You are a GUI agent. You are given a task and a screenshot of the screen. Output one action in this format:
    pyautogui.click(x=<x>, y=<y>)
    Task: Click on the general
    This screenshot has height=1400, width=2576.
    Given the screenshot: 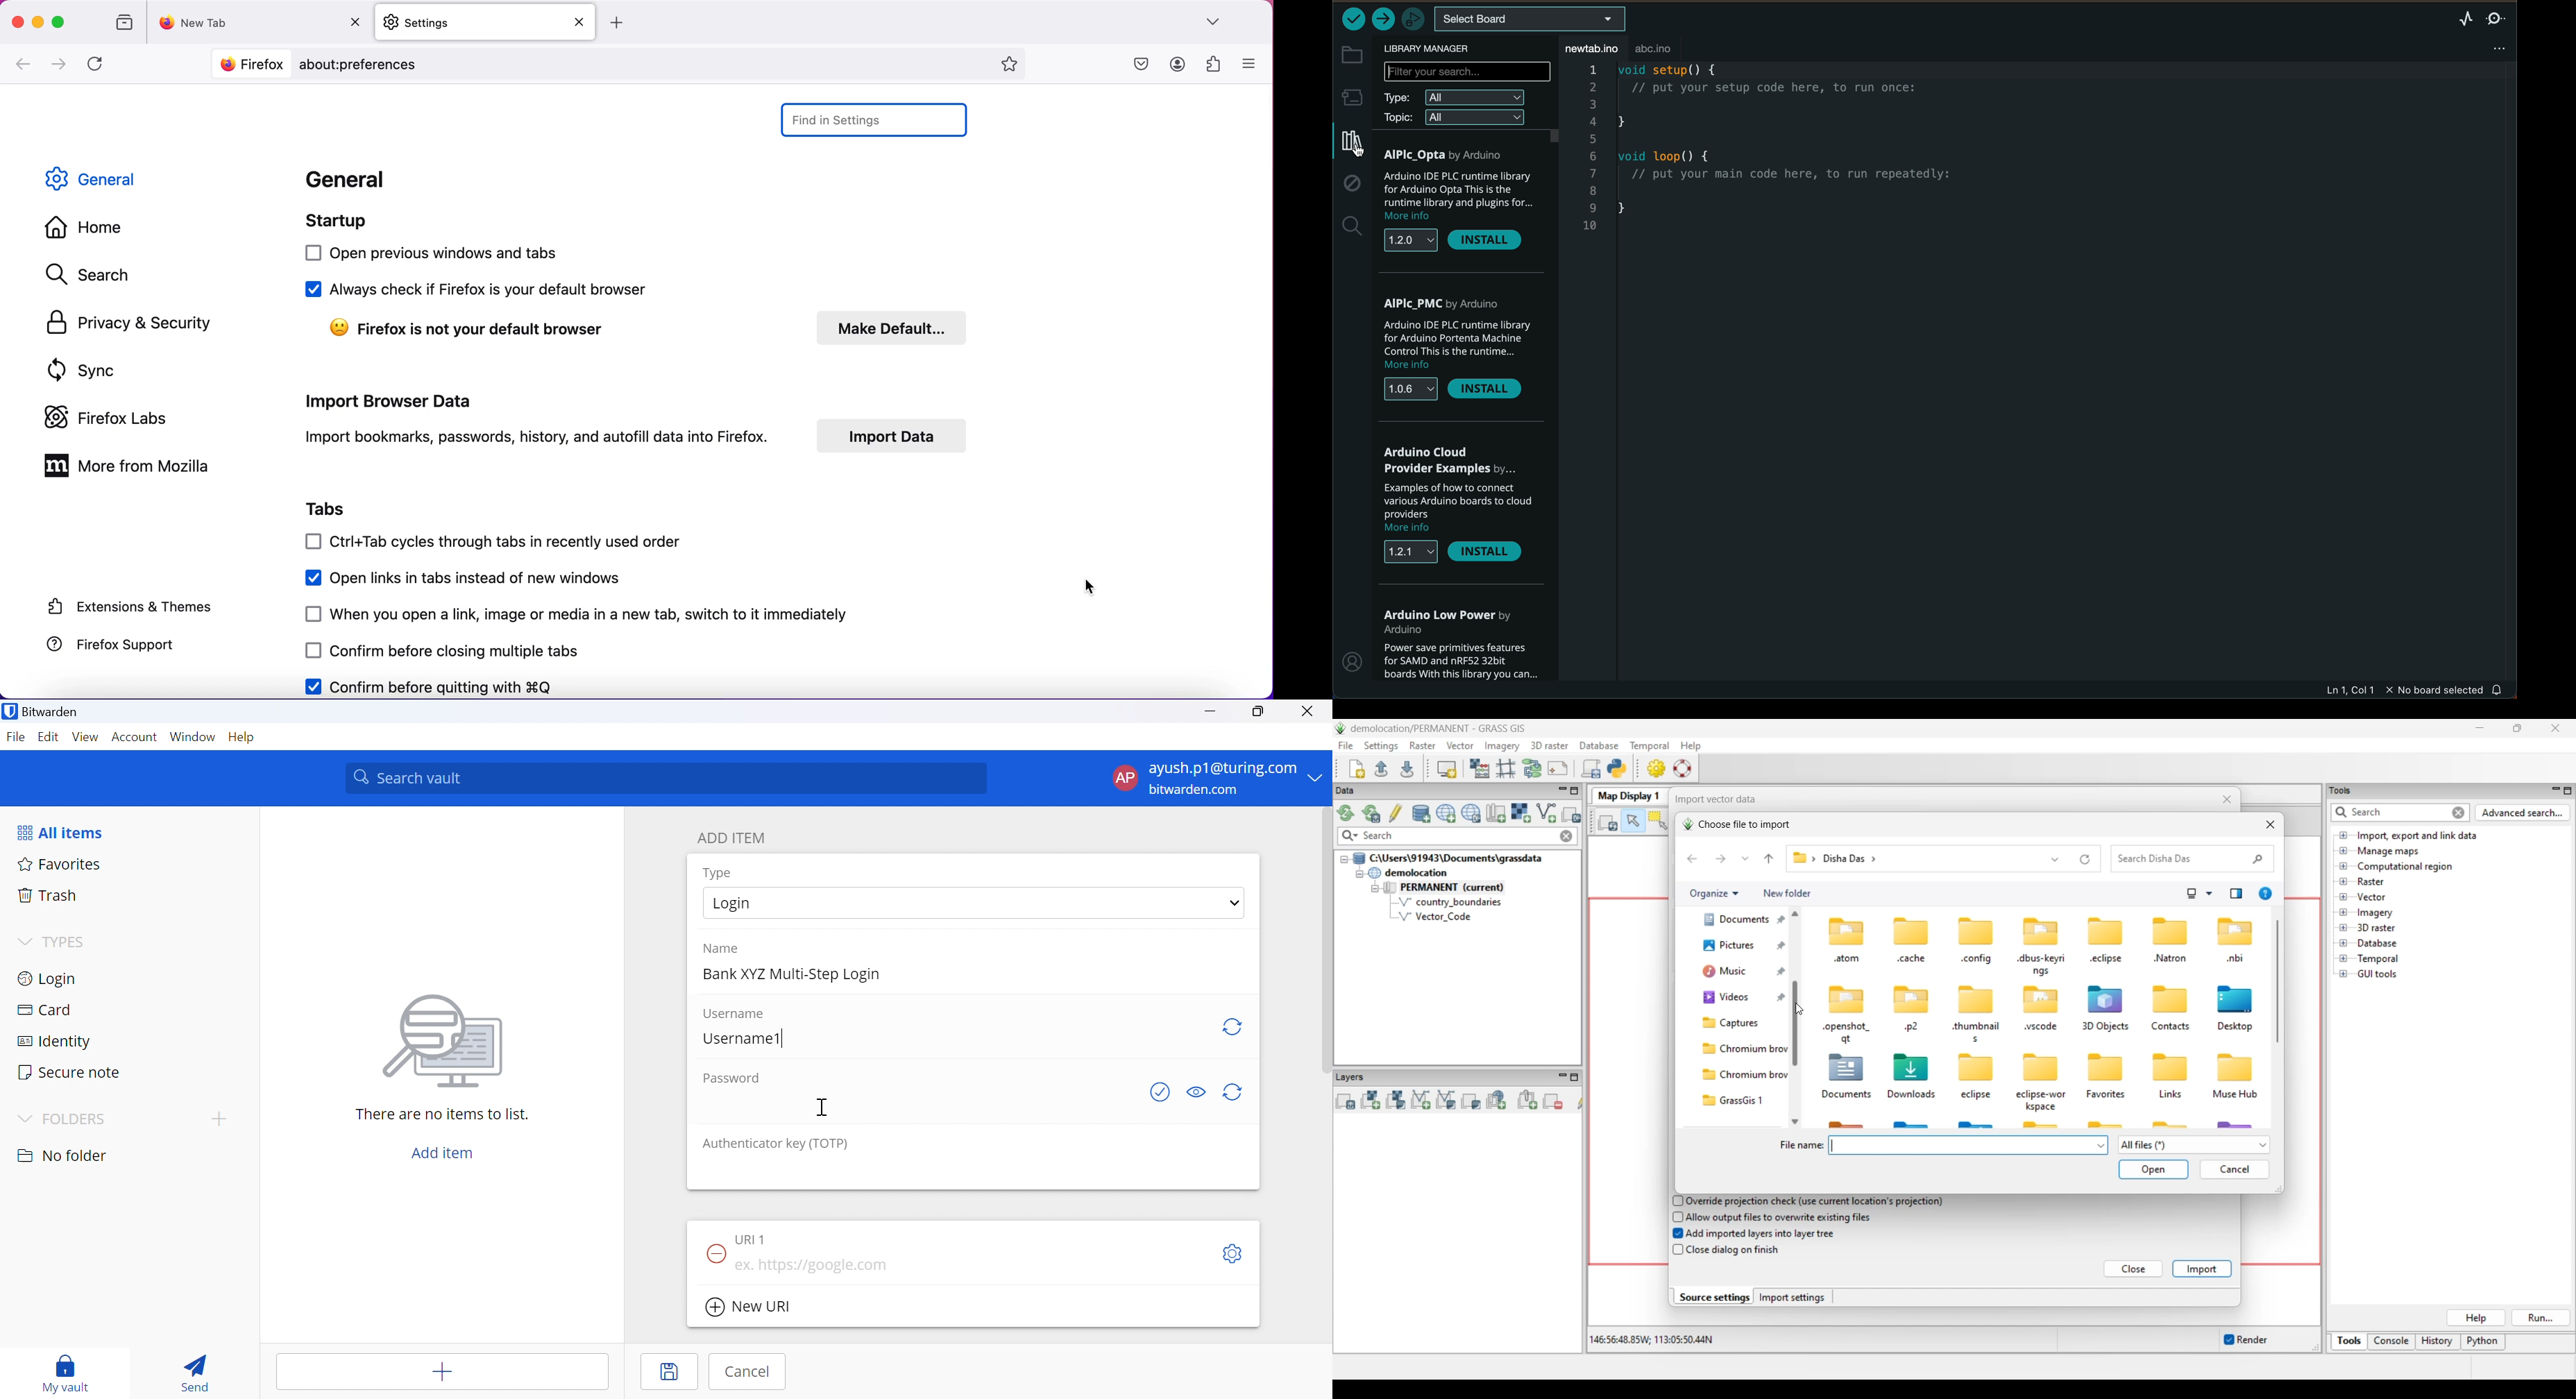 What is the action you would take?
    pyautogui.click(x=348, y=180)
    